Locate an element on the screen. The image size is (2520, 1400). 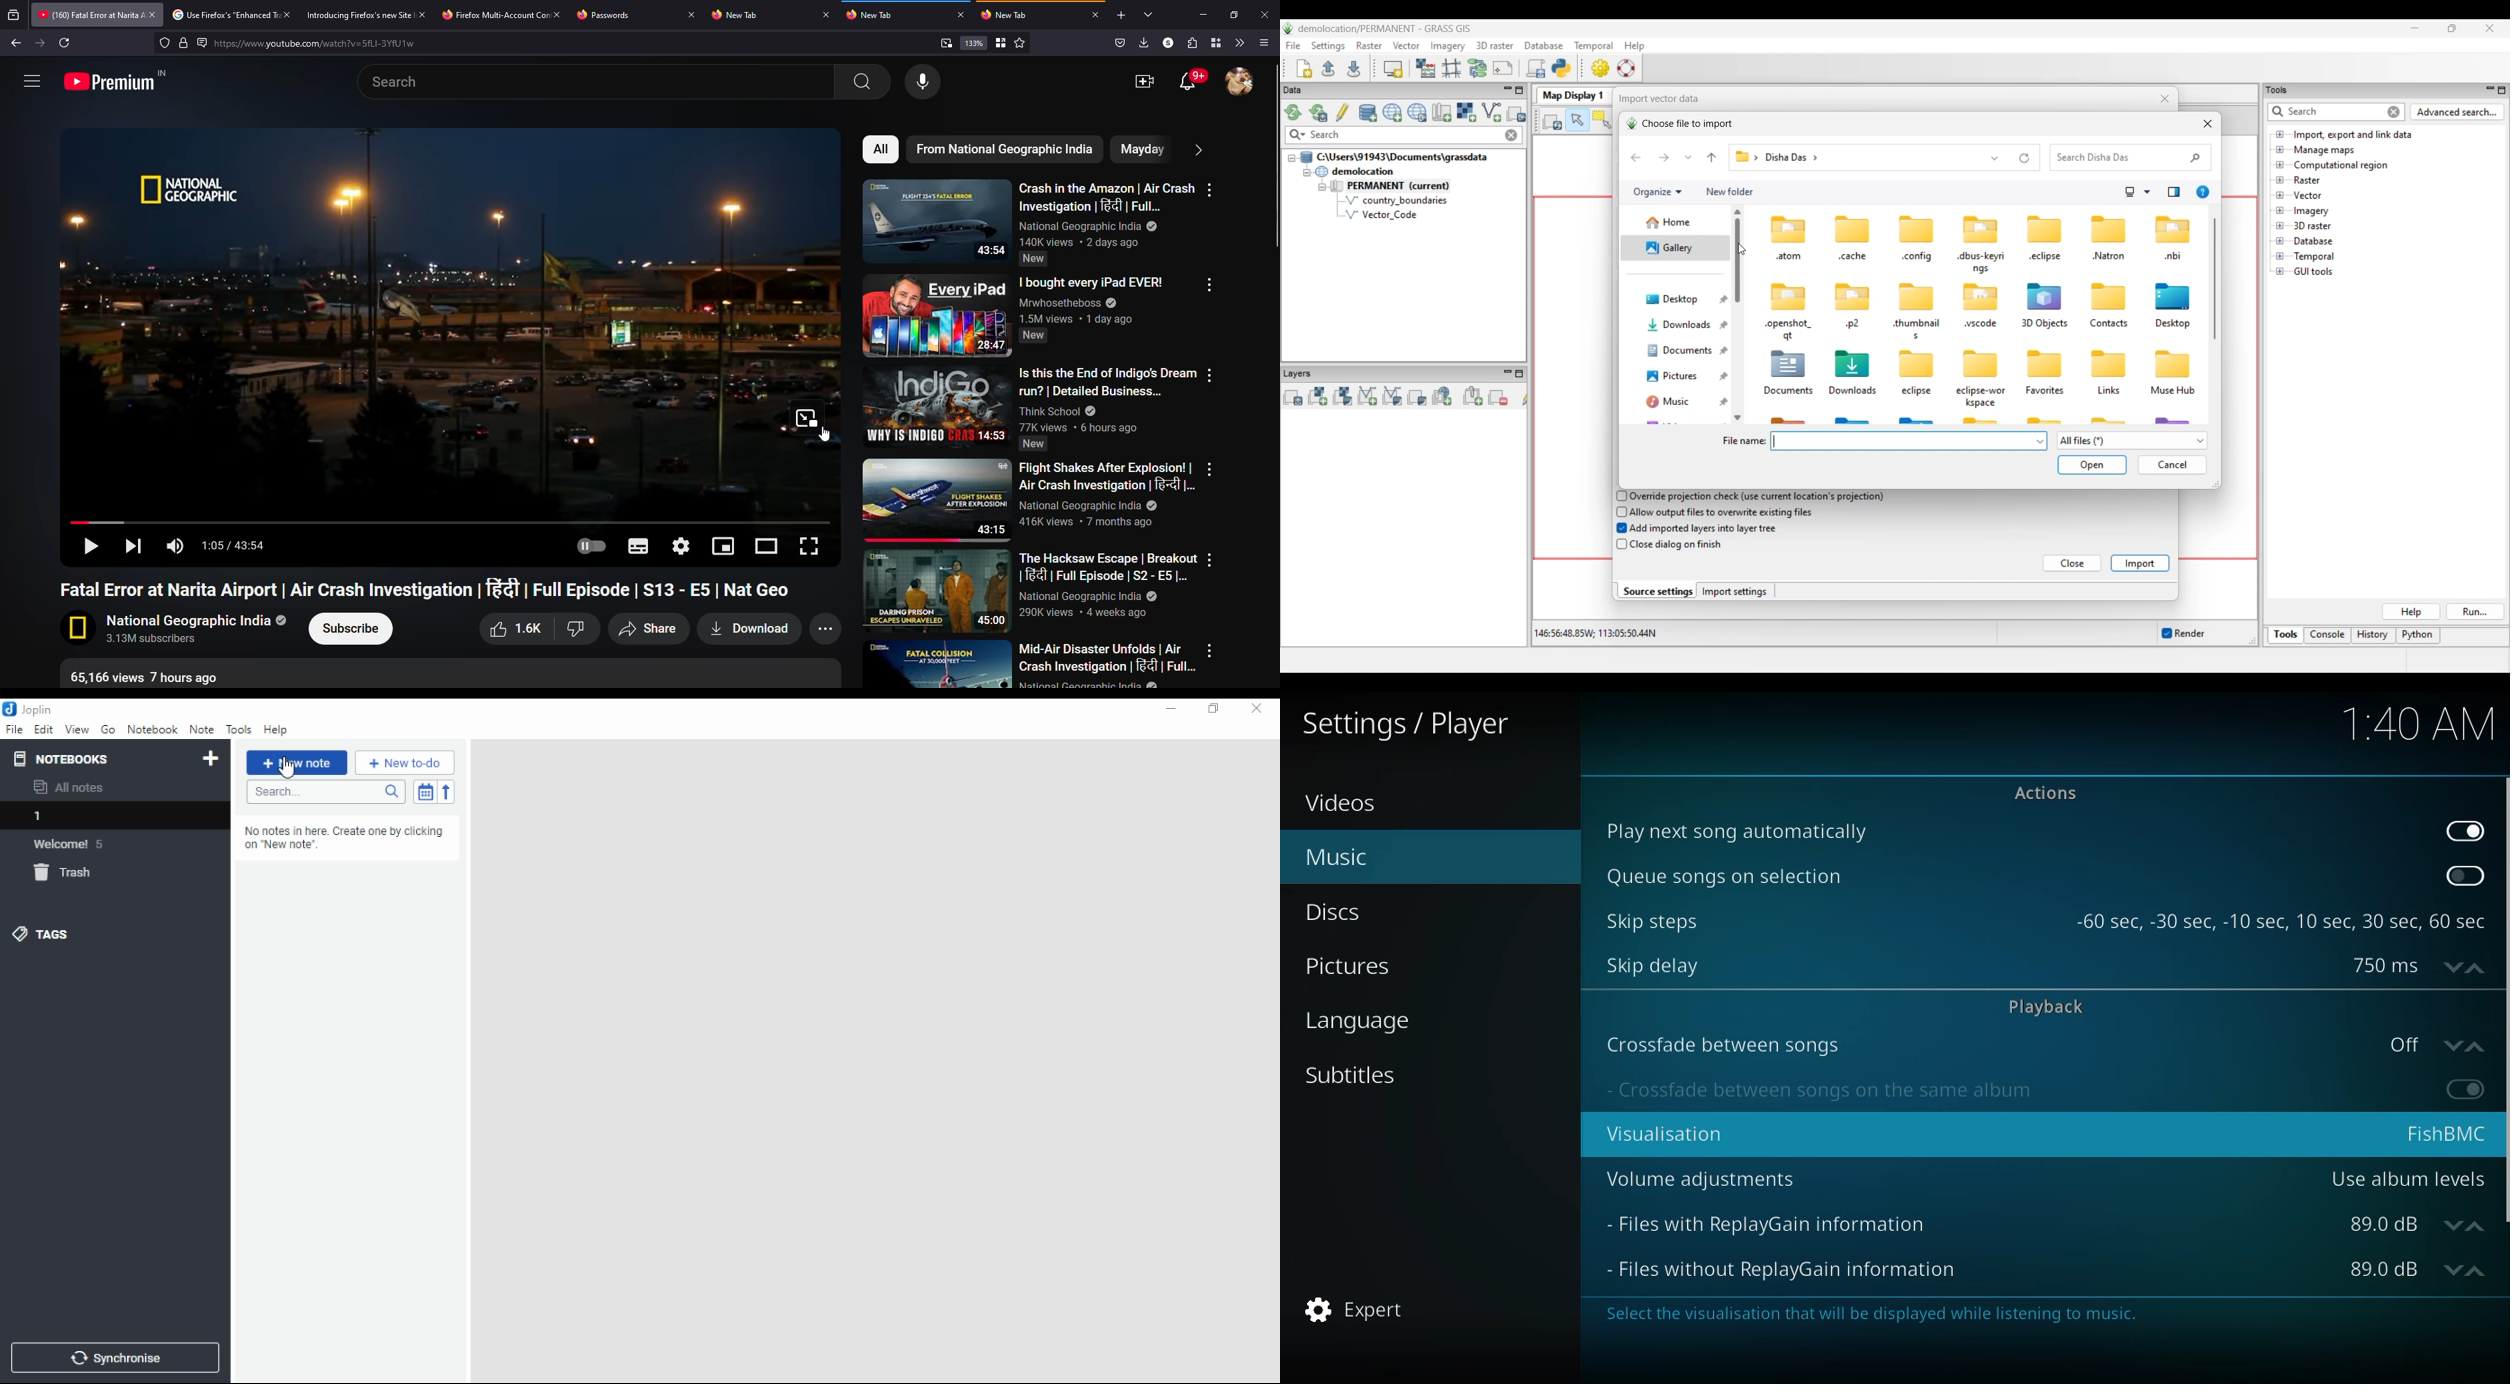
close window is located at coordinates (1257, 710).